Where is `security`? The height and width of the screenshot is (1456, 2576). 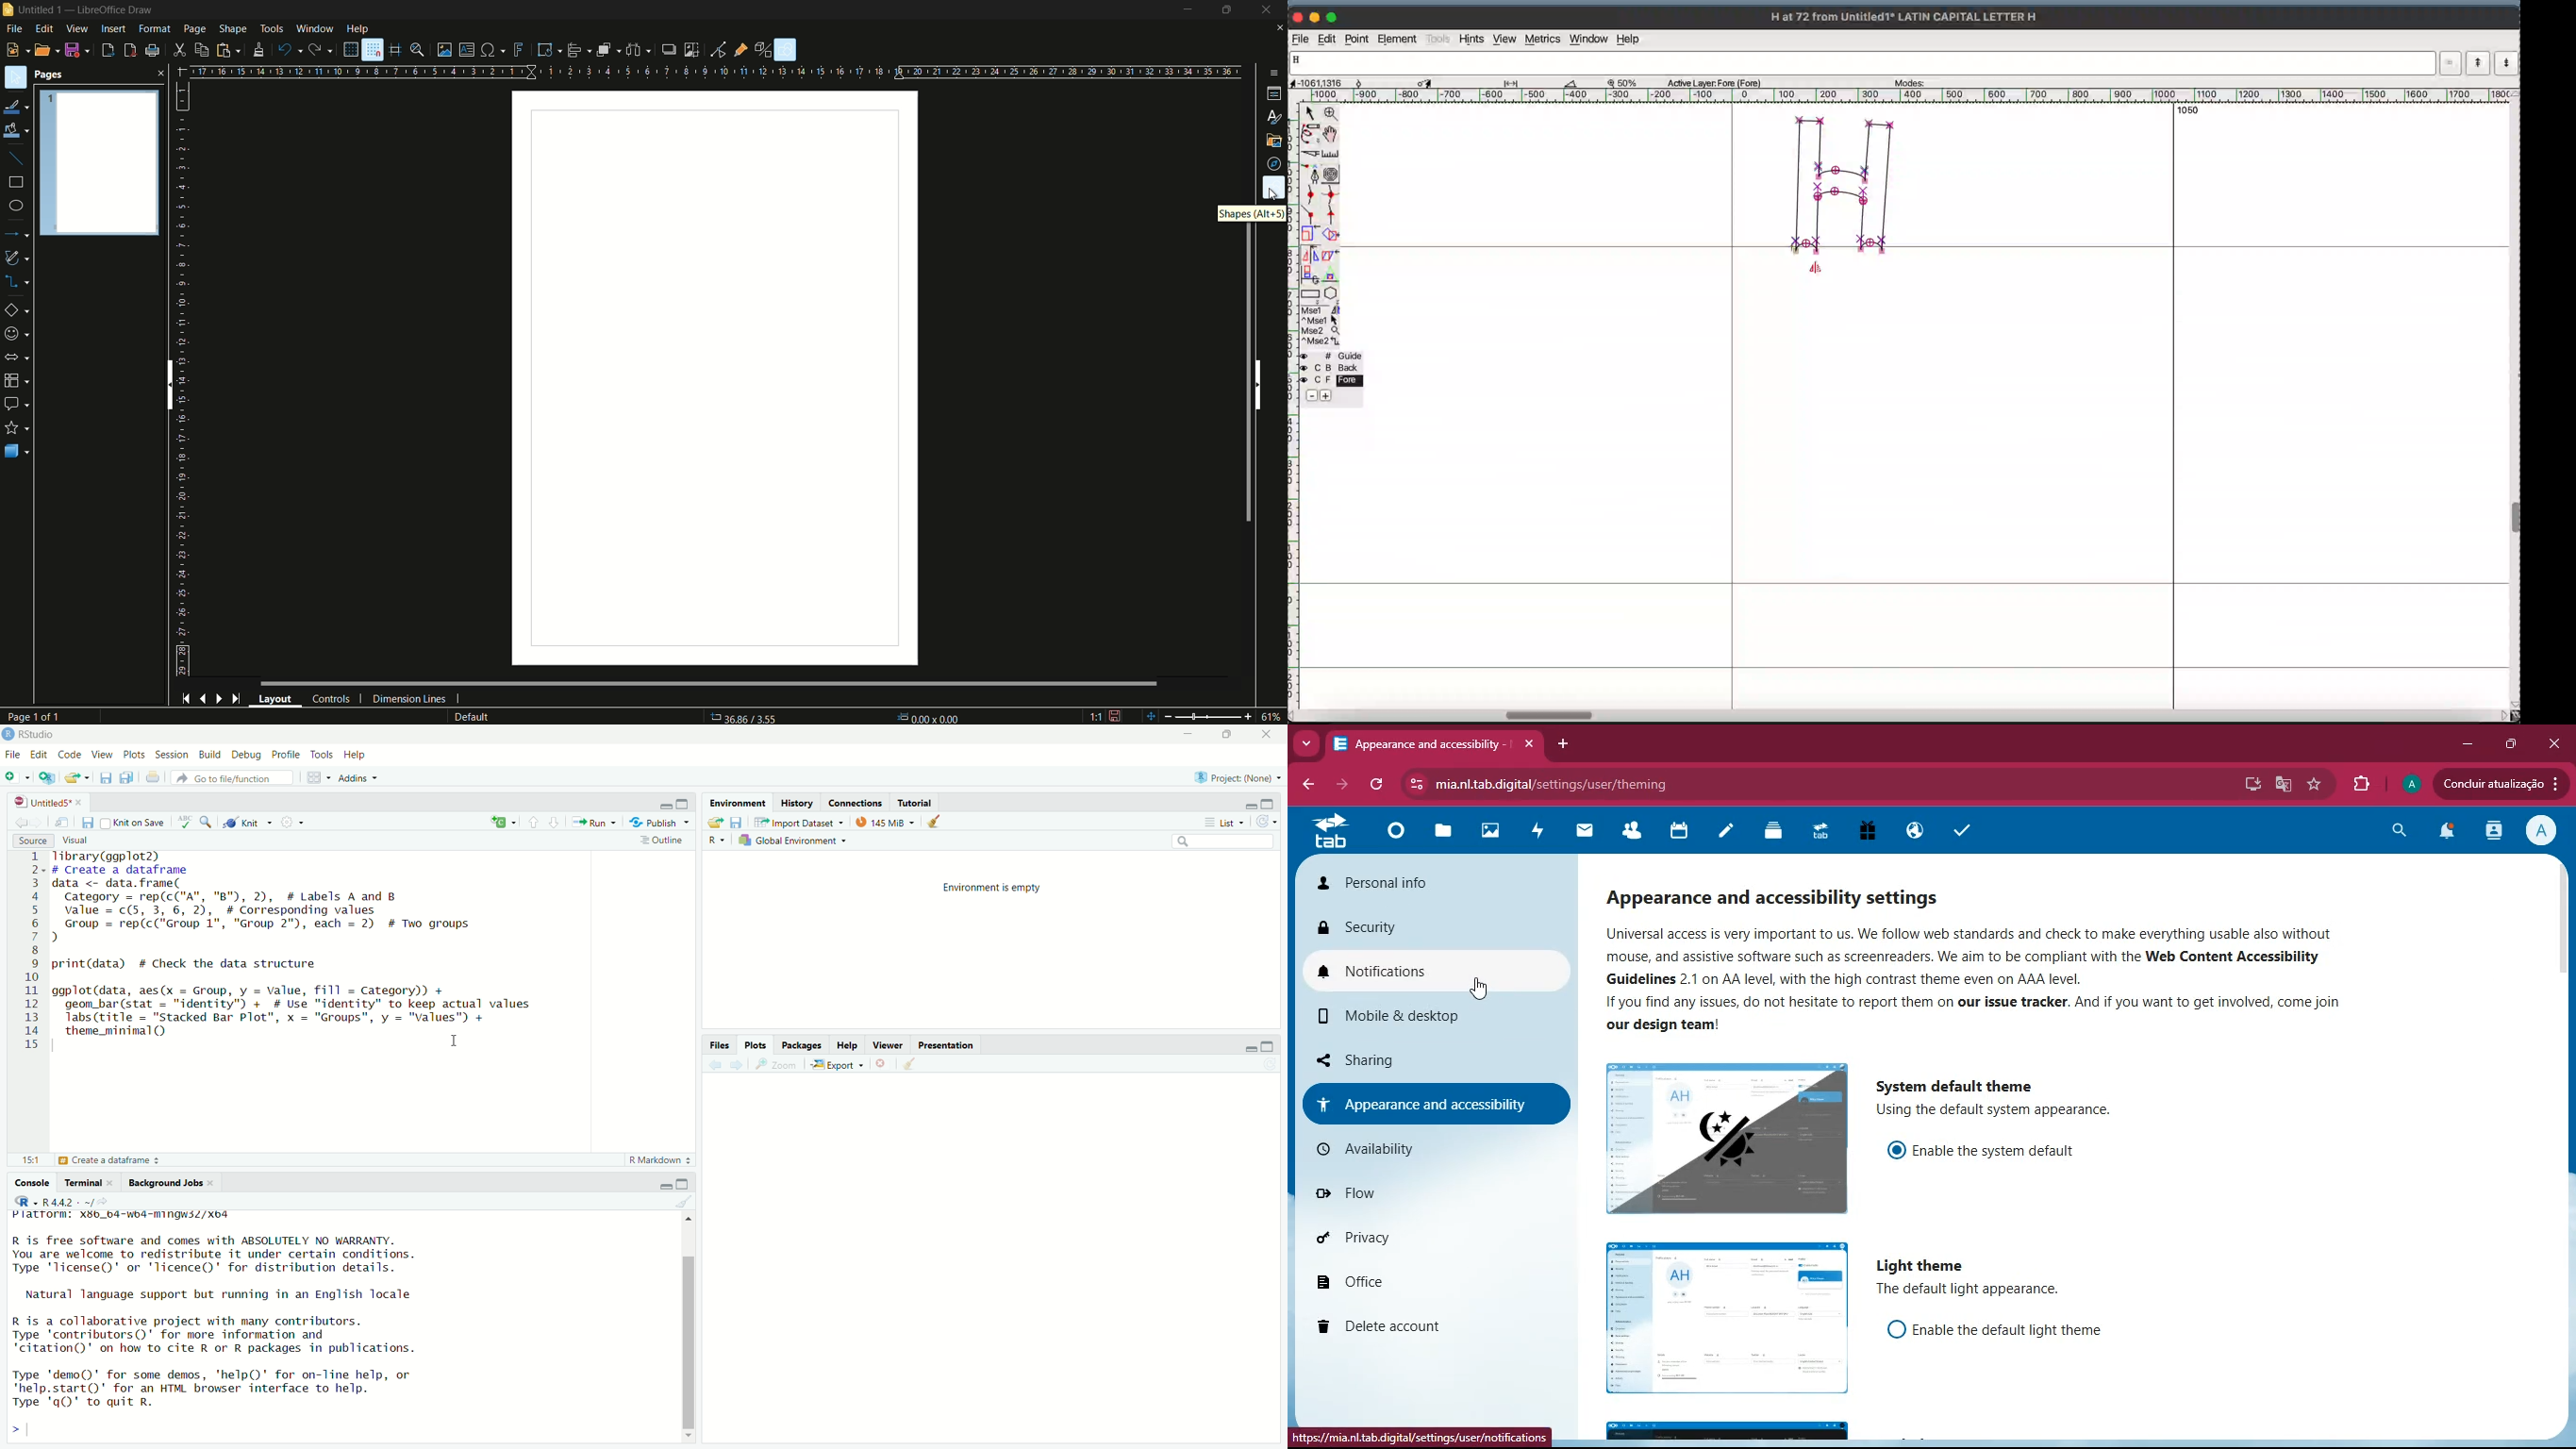
security is located at coordinates (1427, 927).